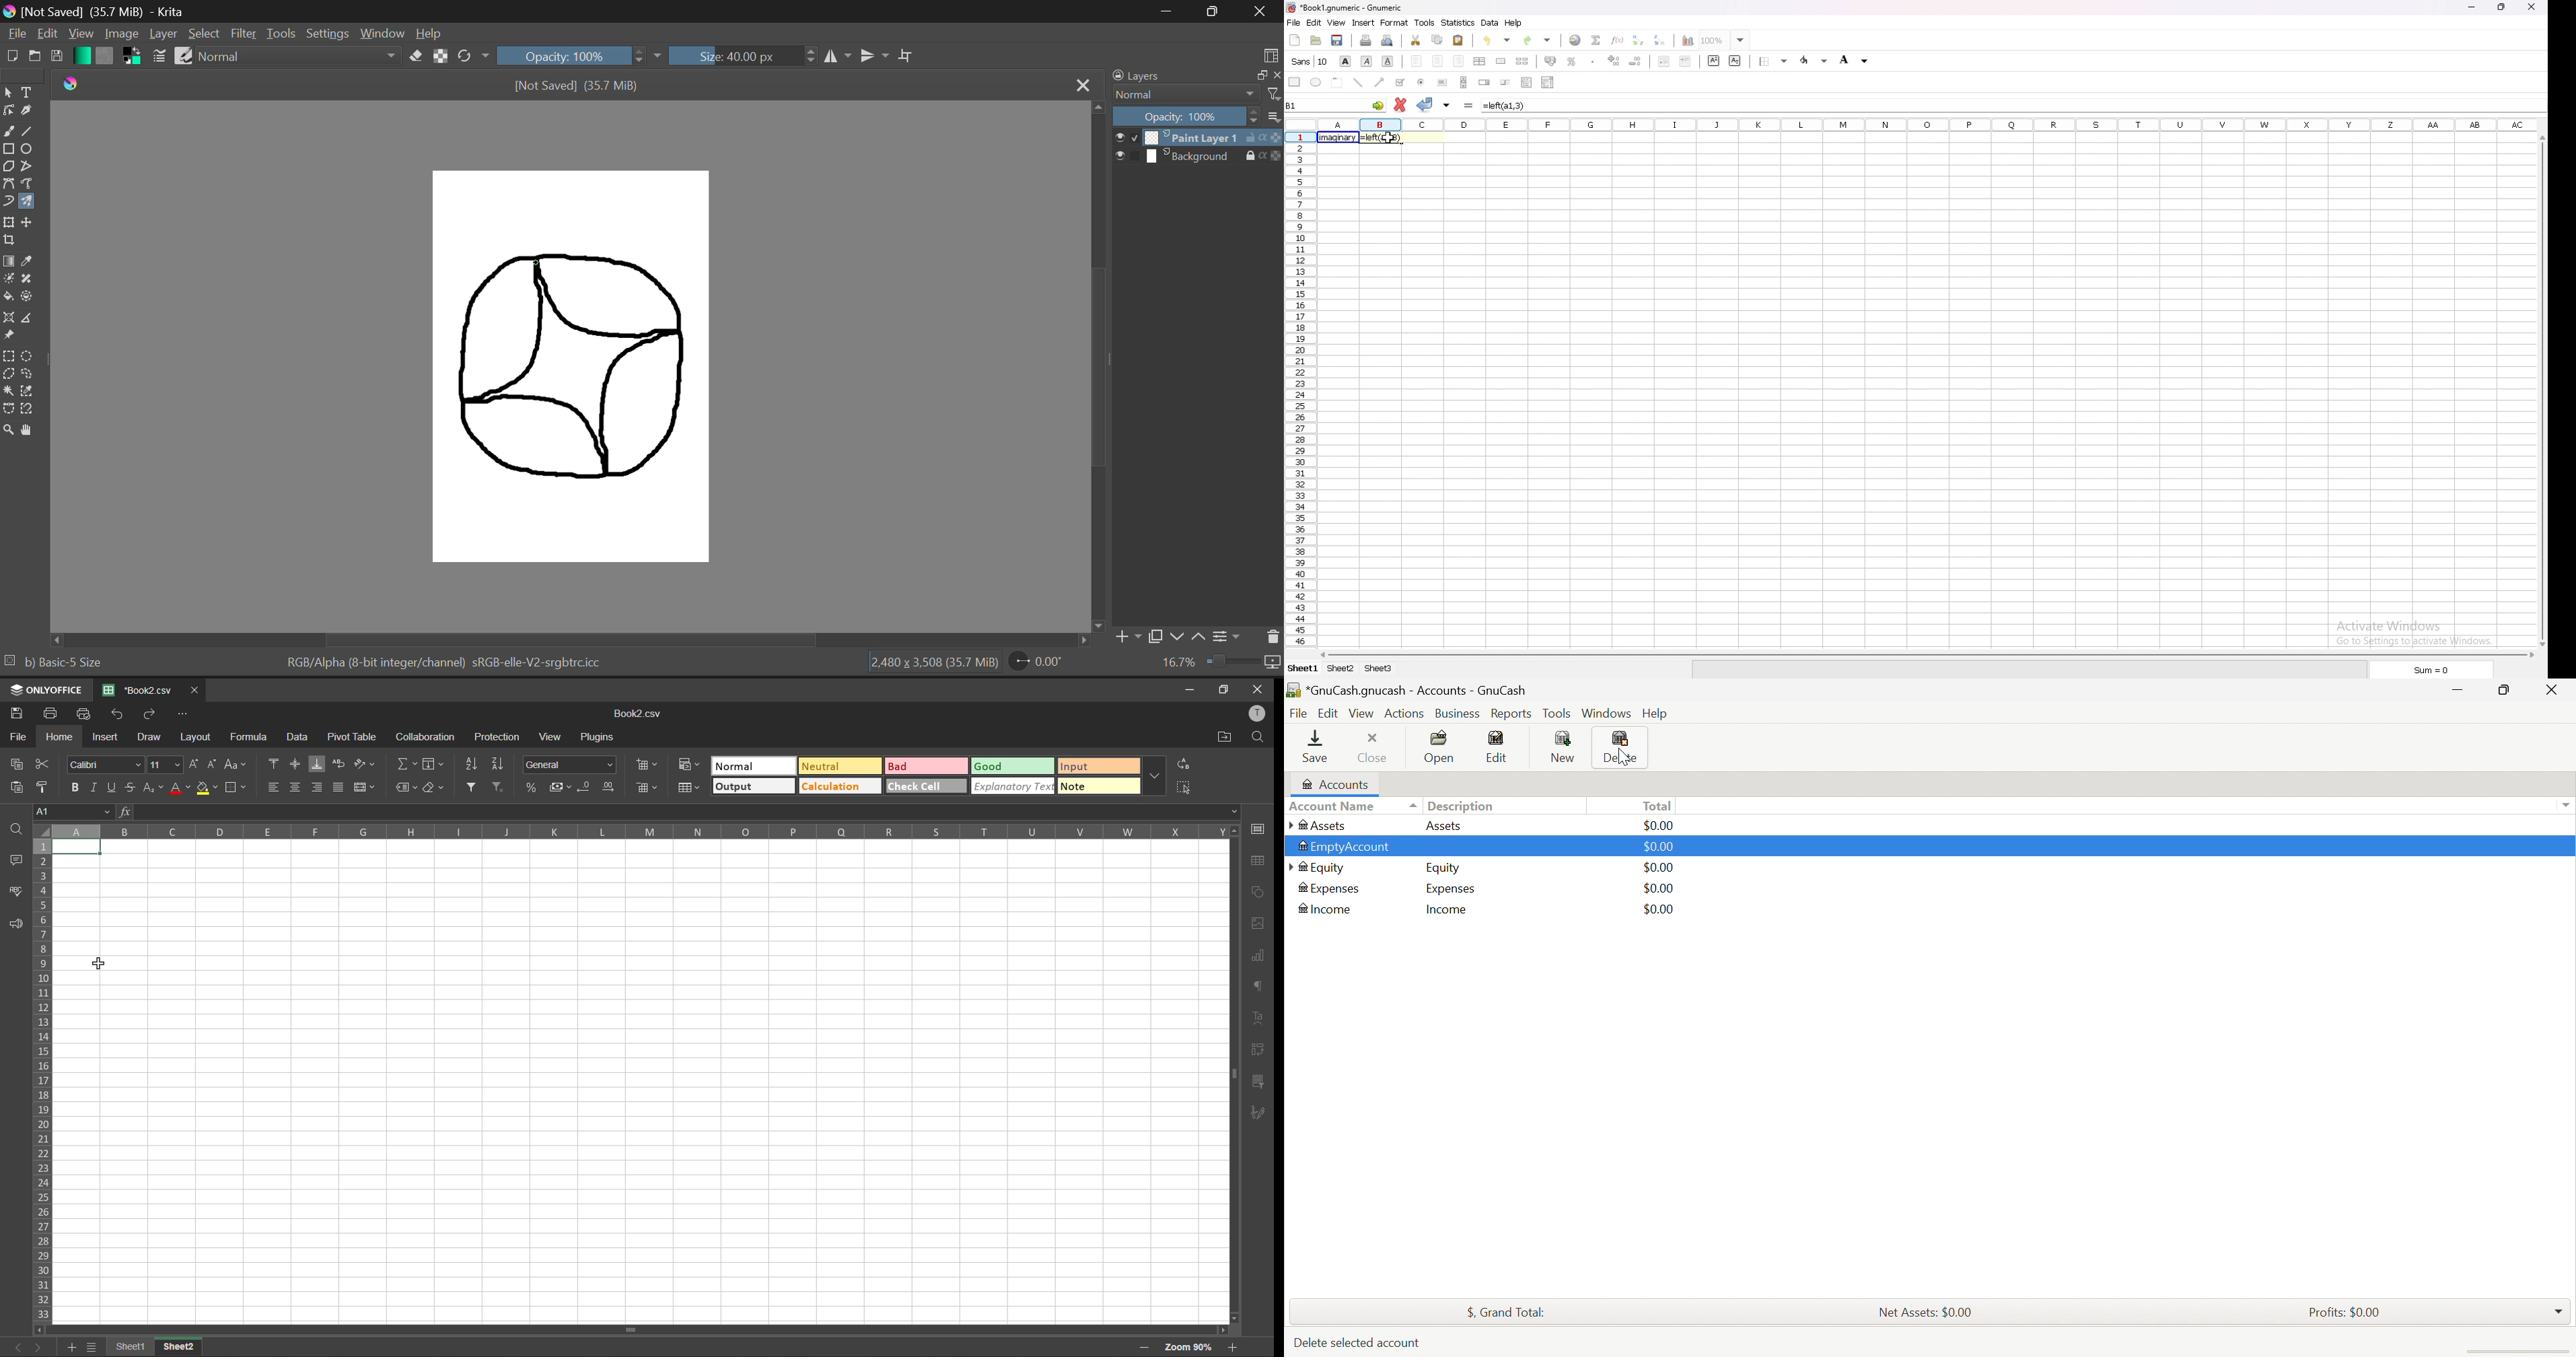 This screenshot has height=1372, width=2576. Describe the element at coordinates (1338, 82) in the screenshot. I see `frame` at that location.